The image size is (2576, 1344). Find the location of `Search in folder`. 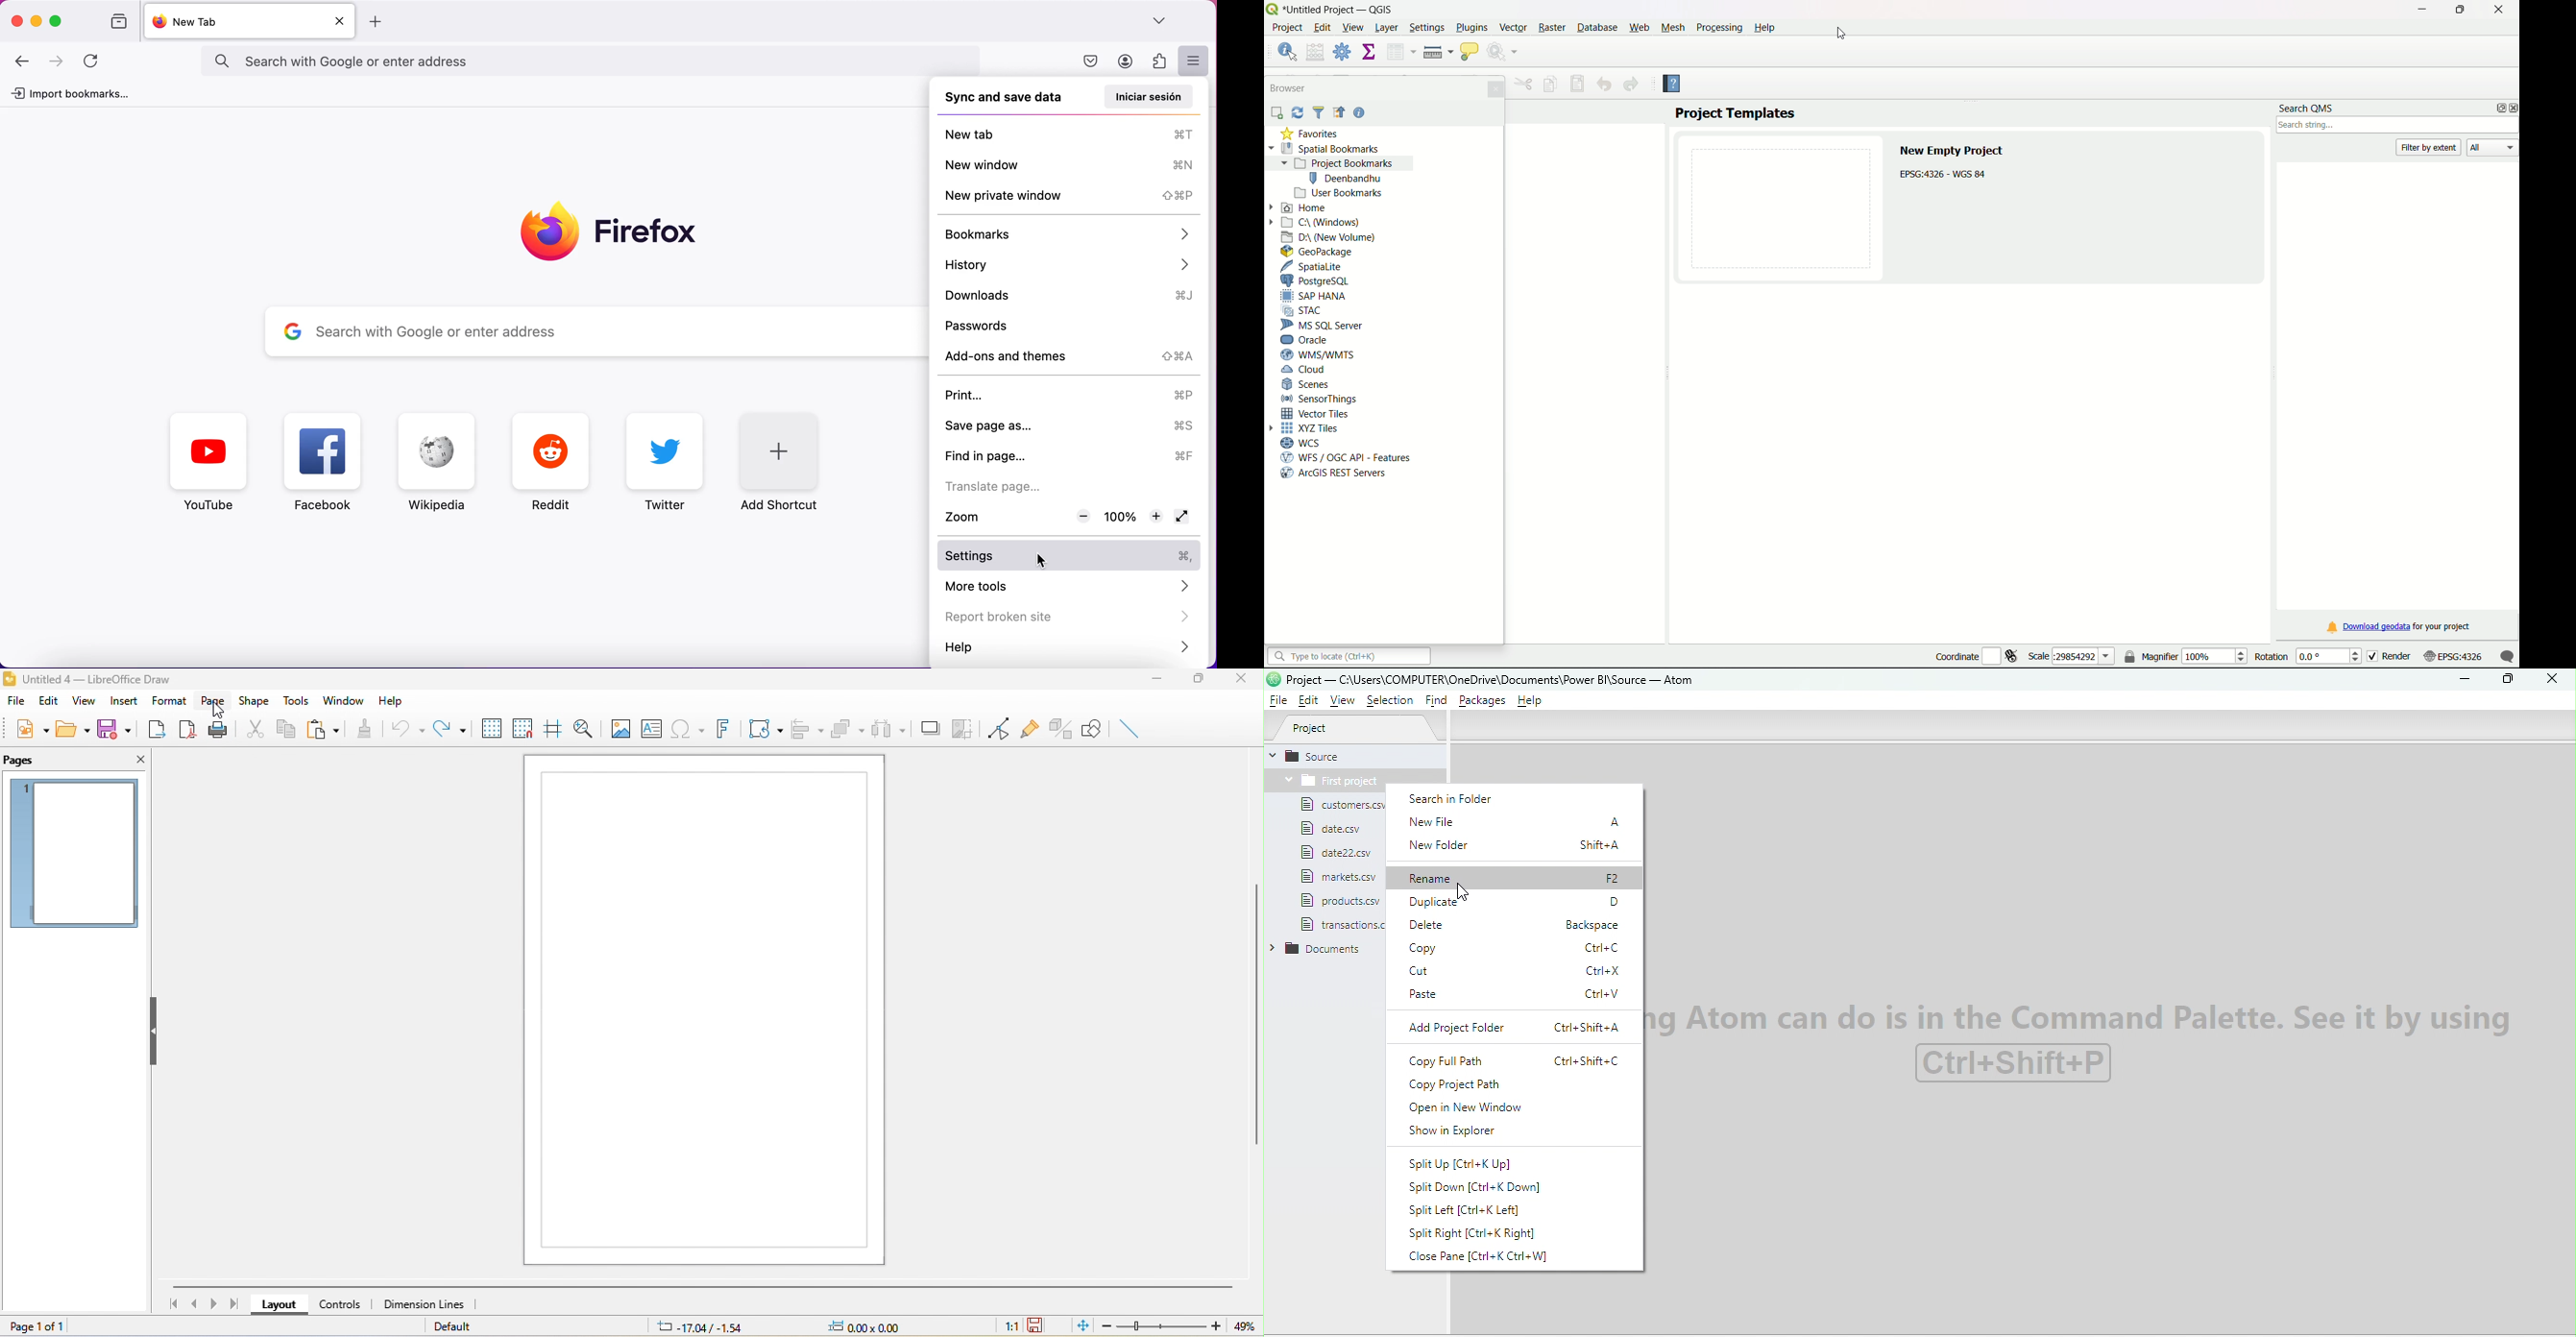

Search in folder is located at coordinates (1488, 798).